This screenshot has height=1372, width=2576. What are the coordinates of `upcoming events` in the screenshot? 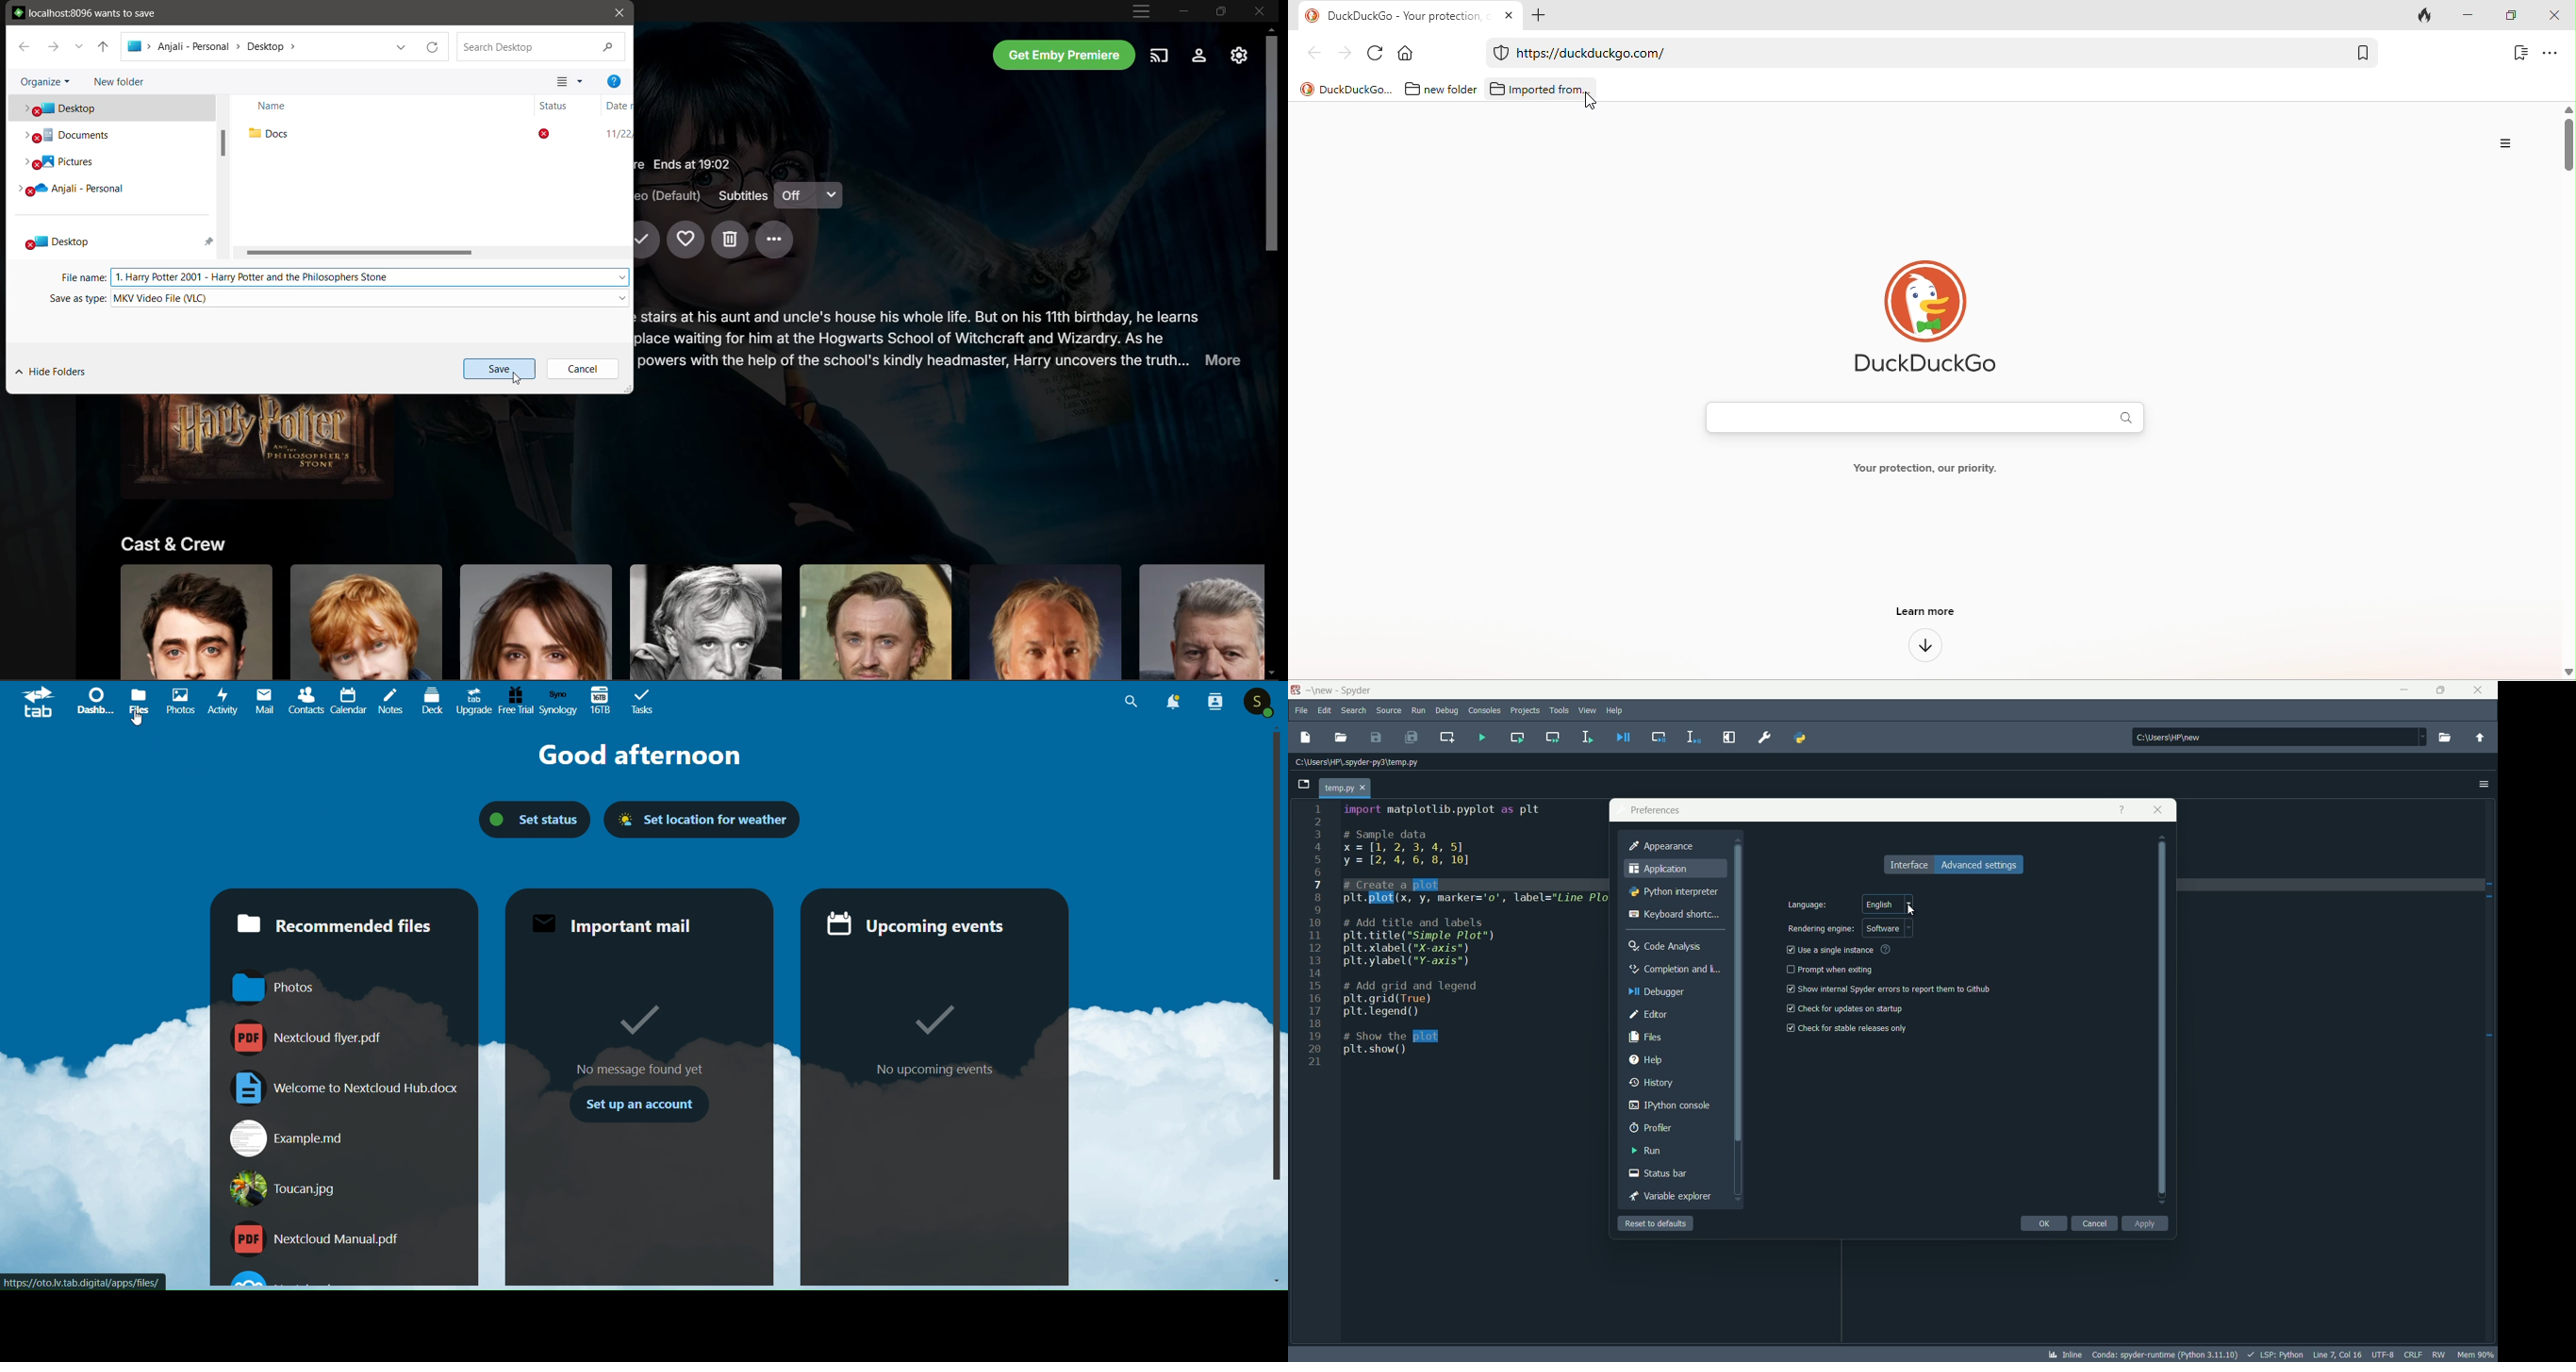 It's located at (924, 923).